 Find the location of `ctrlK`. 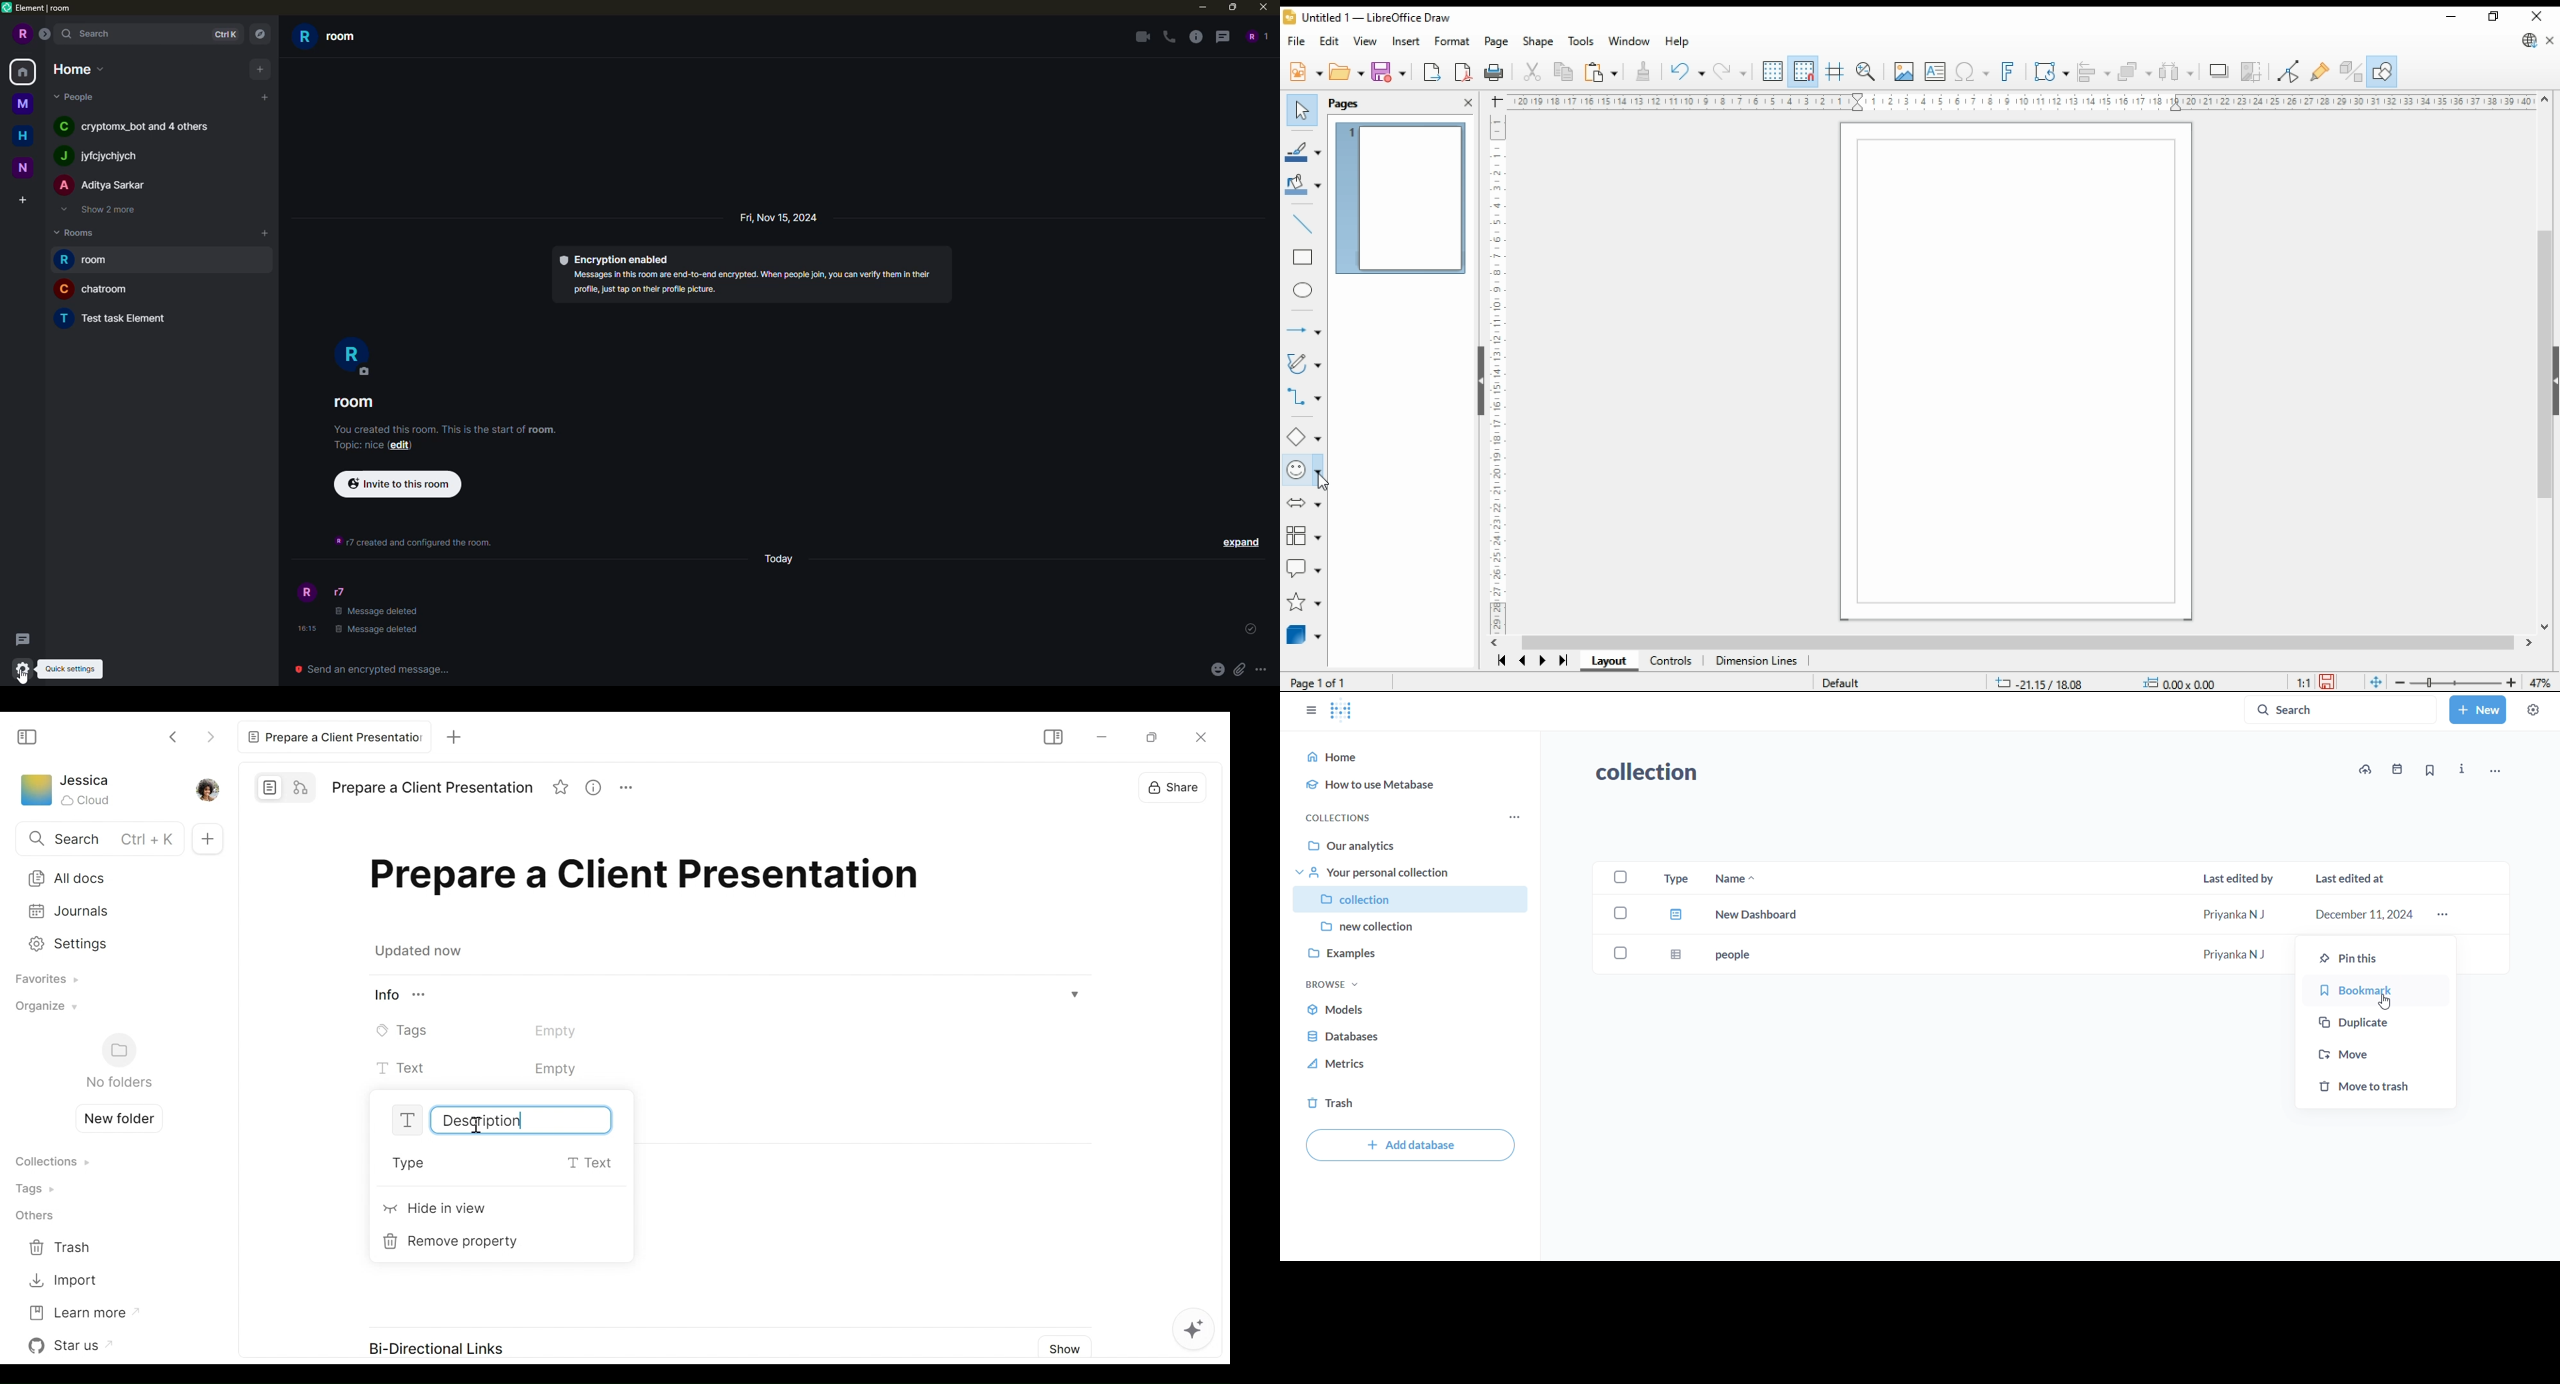

ctrlK is located at coordinates (223, 33).